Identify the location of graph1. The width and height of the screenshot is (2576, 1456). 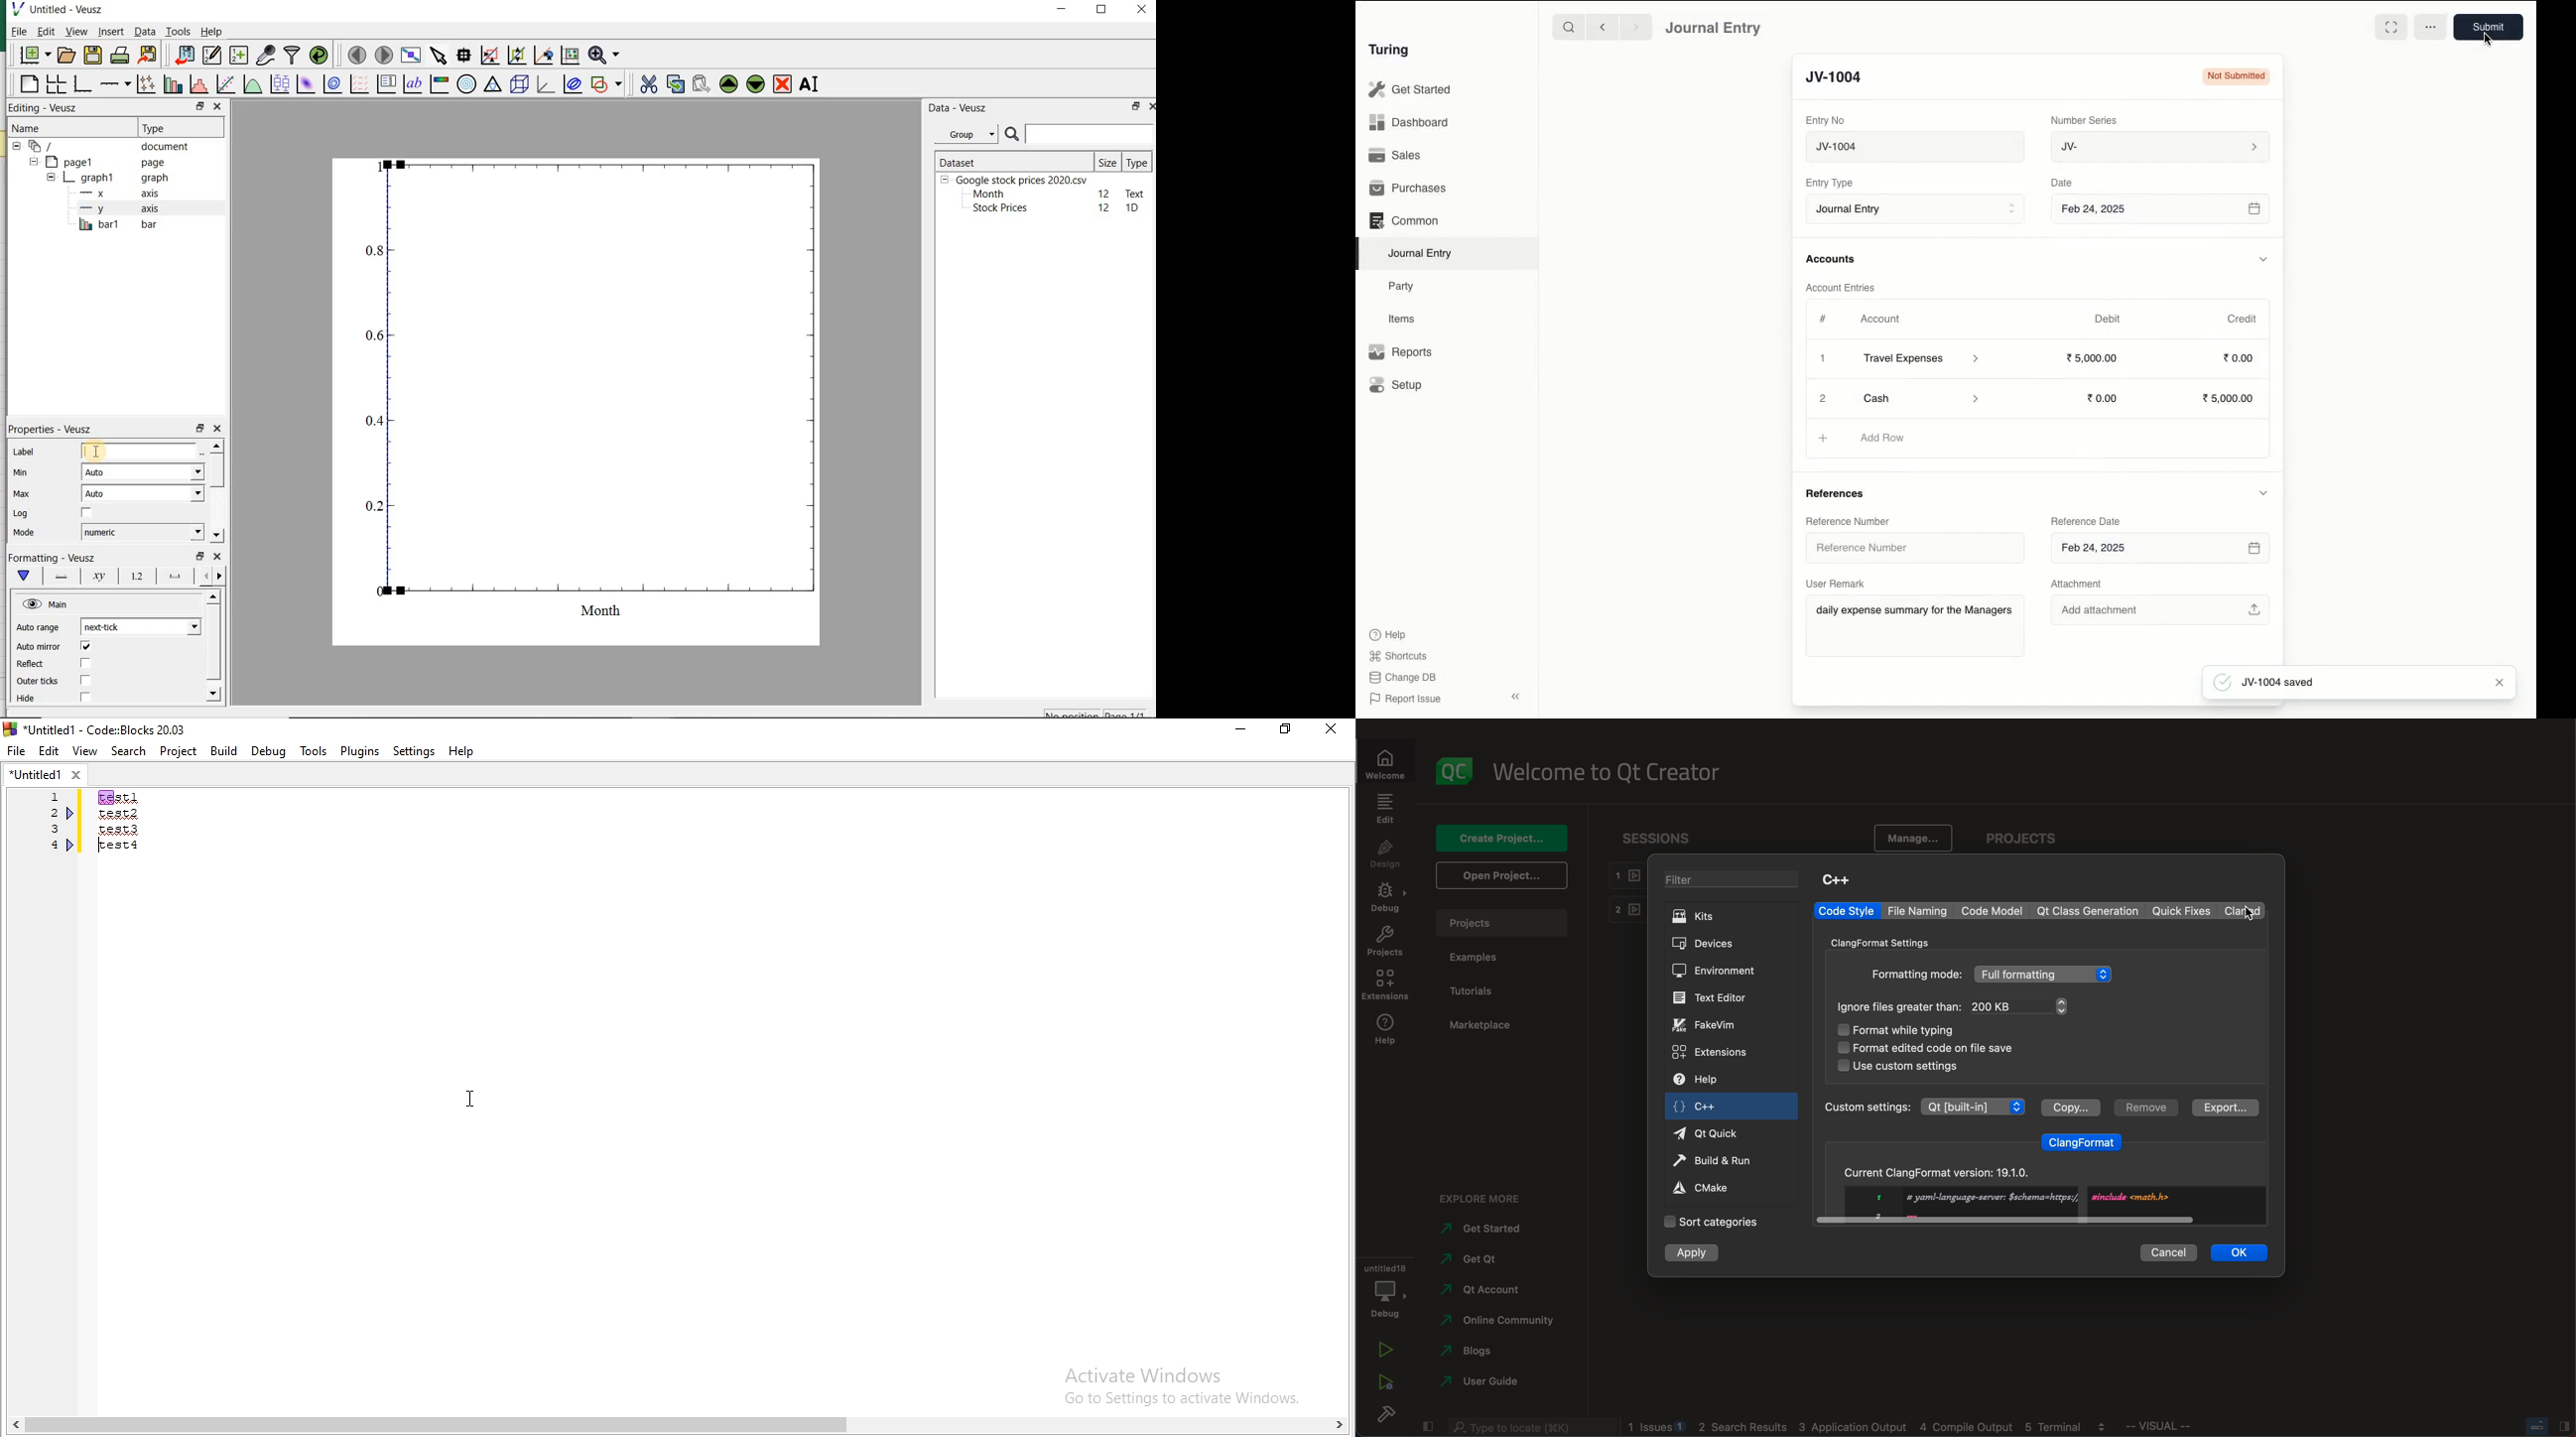
(105, 179).